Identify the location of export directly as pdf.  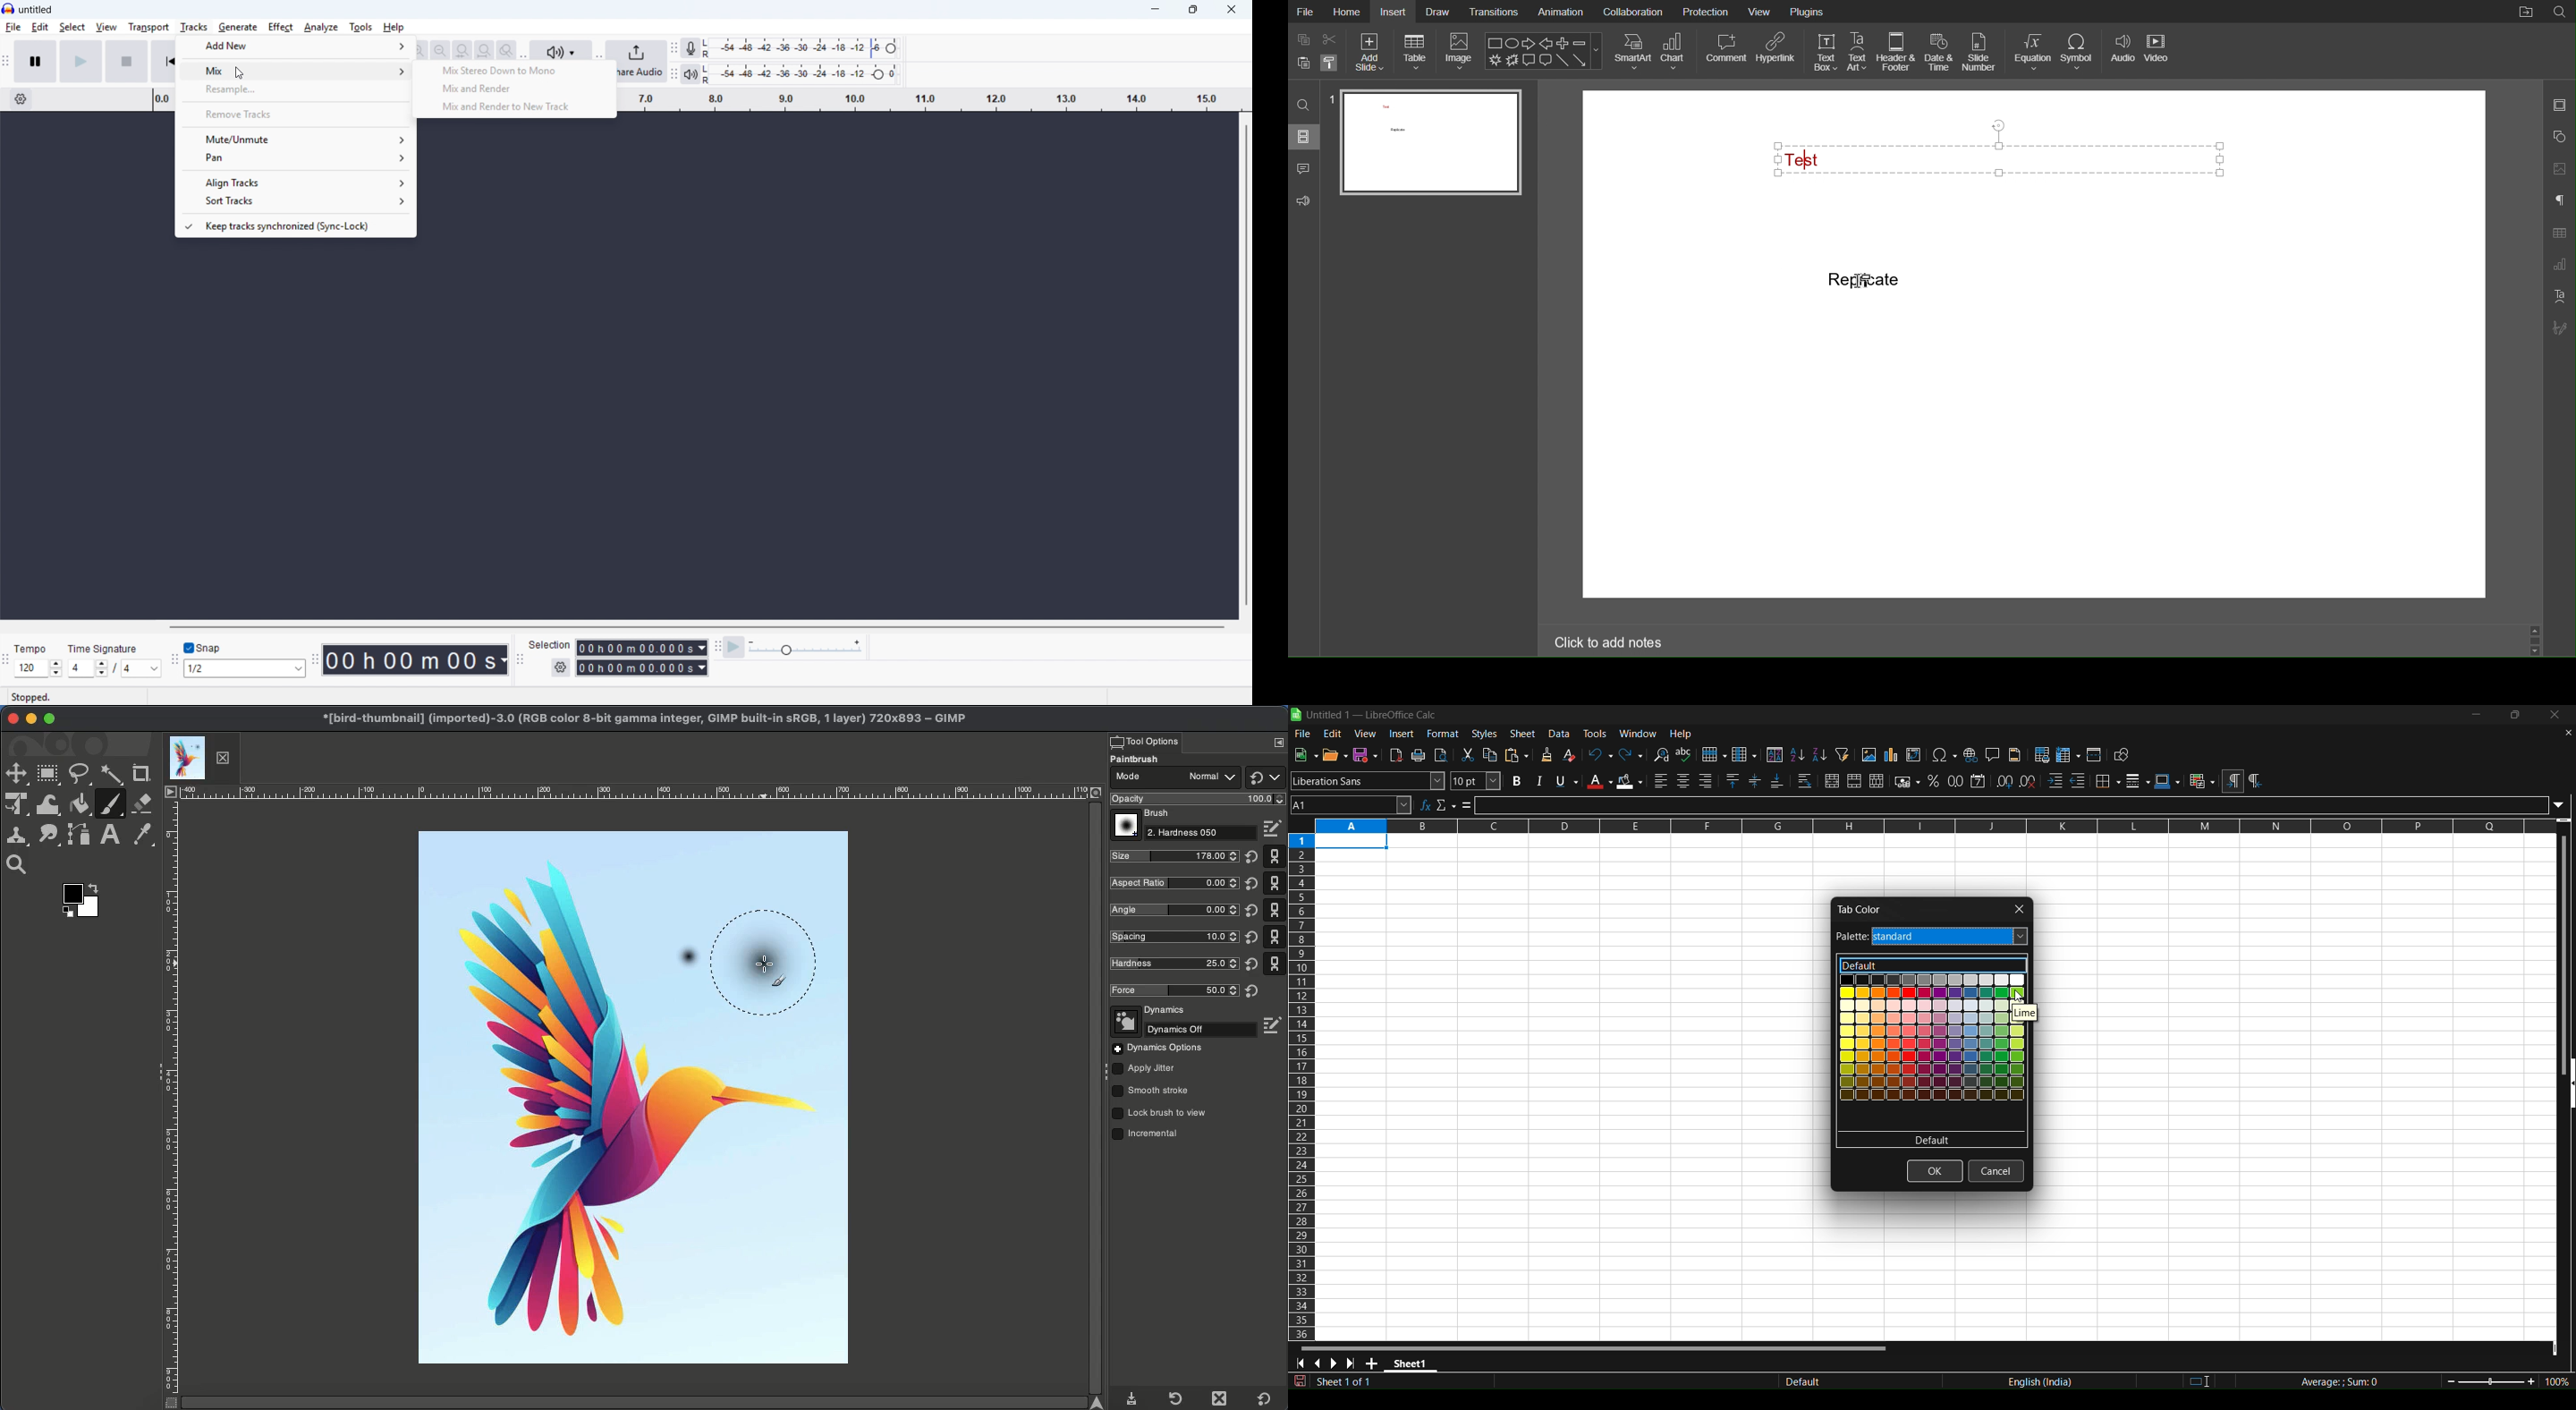
(1397, 755).